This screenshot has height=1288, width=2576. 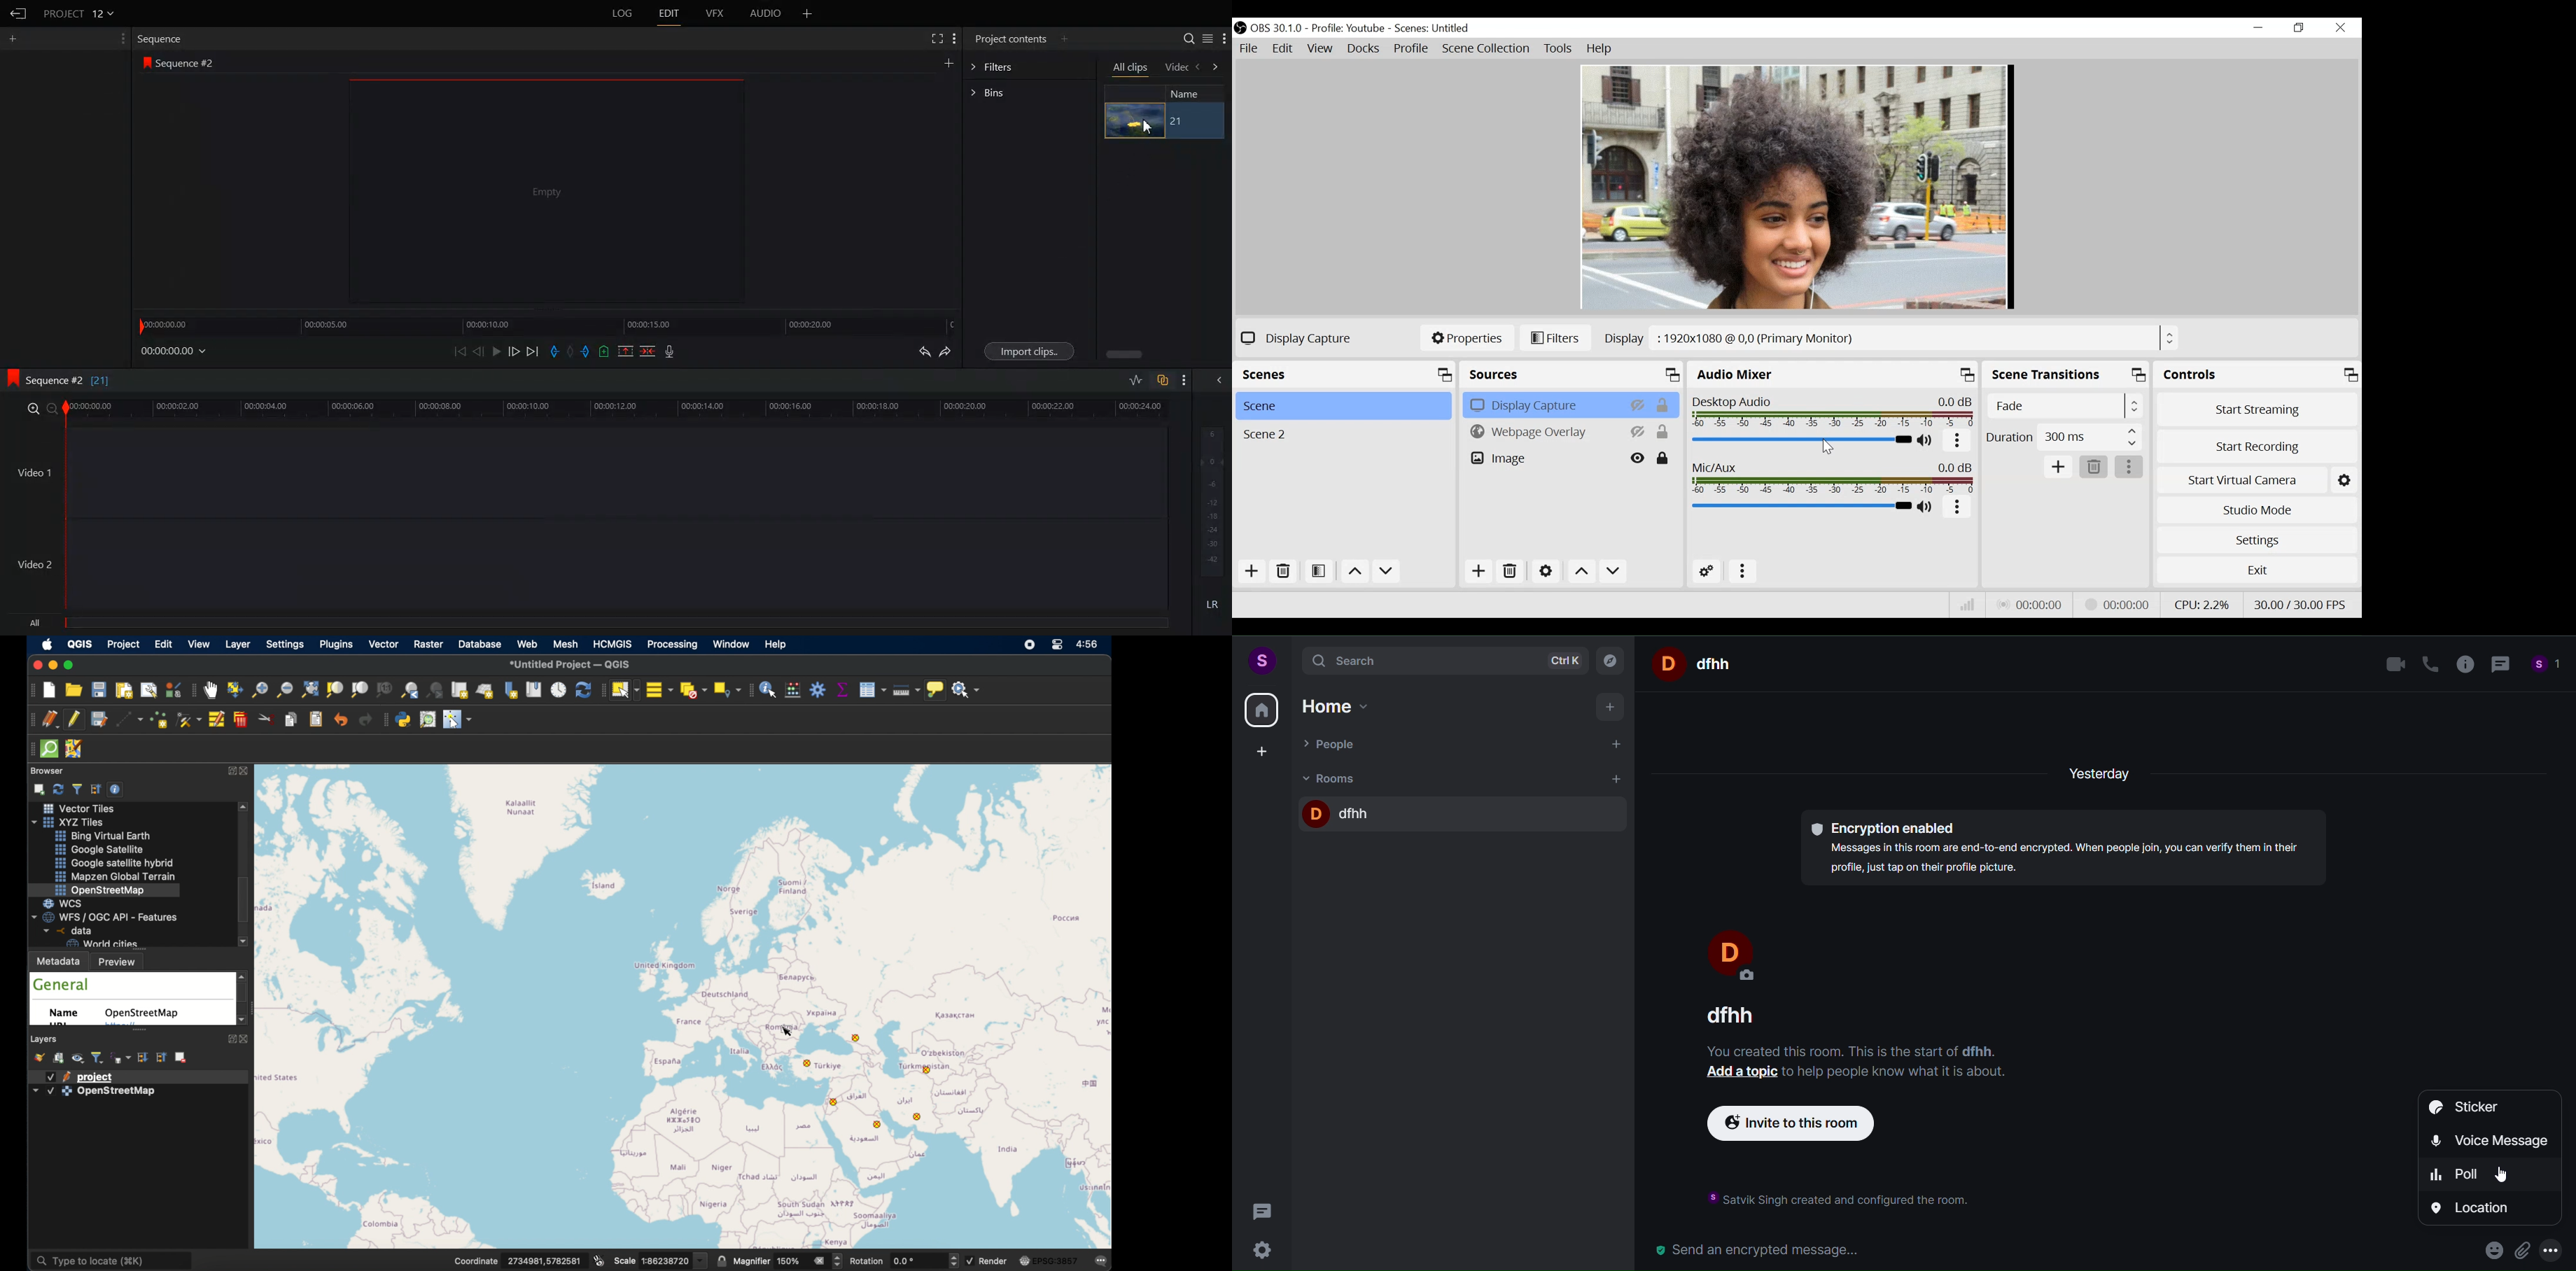 I want to click on toolbox, so click(x=817, y=690).